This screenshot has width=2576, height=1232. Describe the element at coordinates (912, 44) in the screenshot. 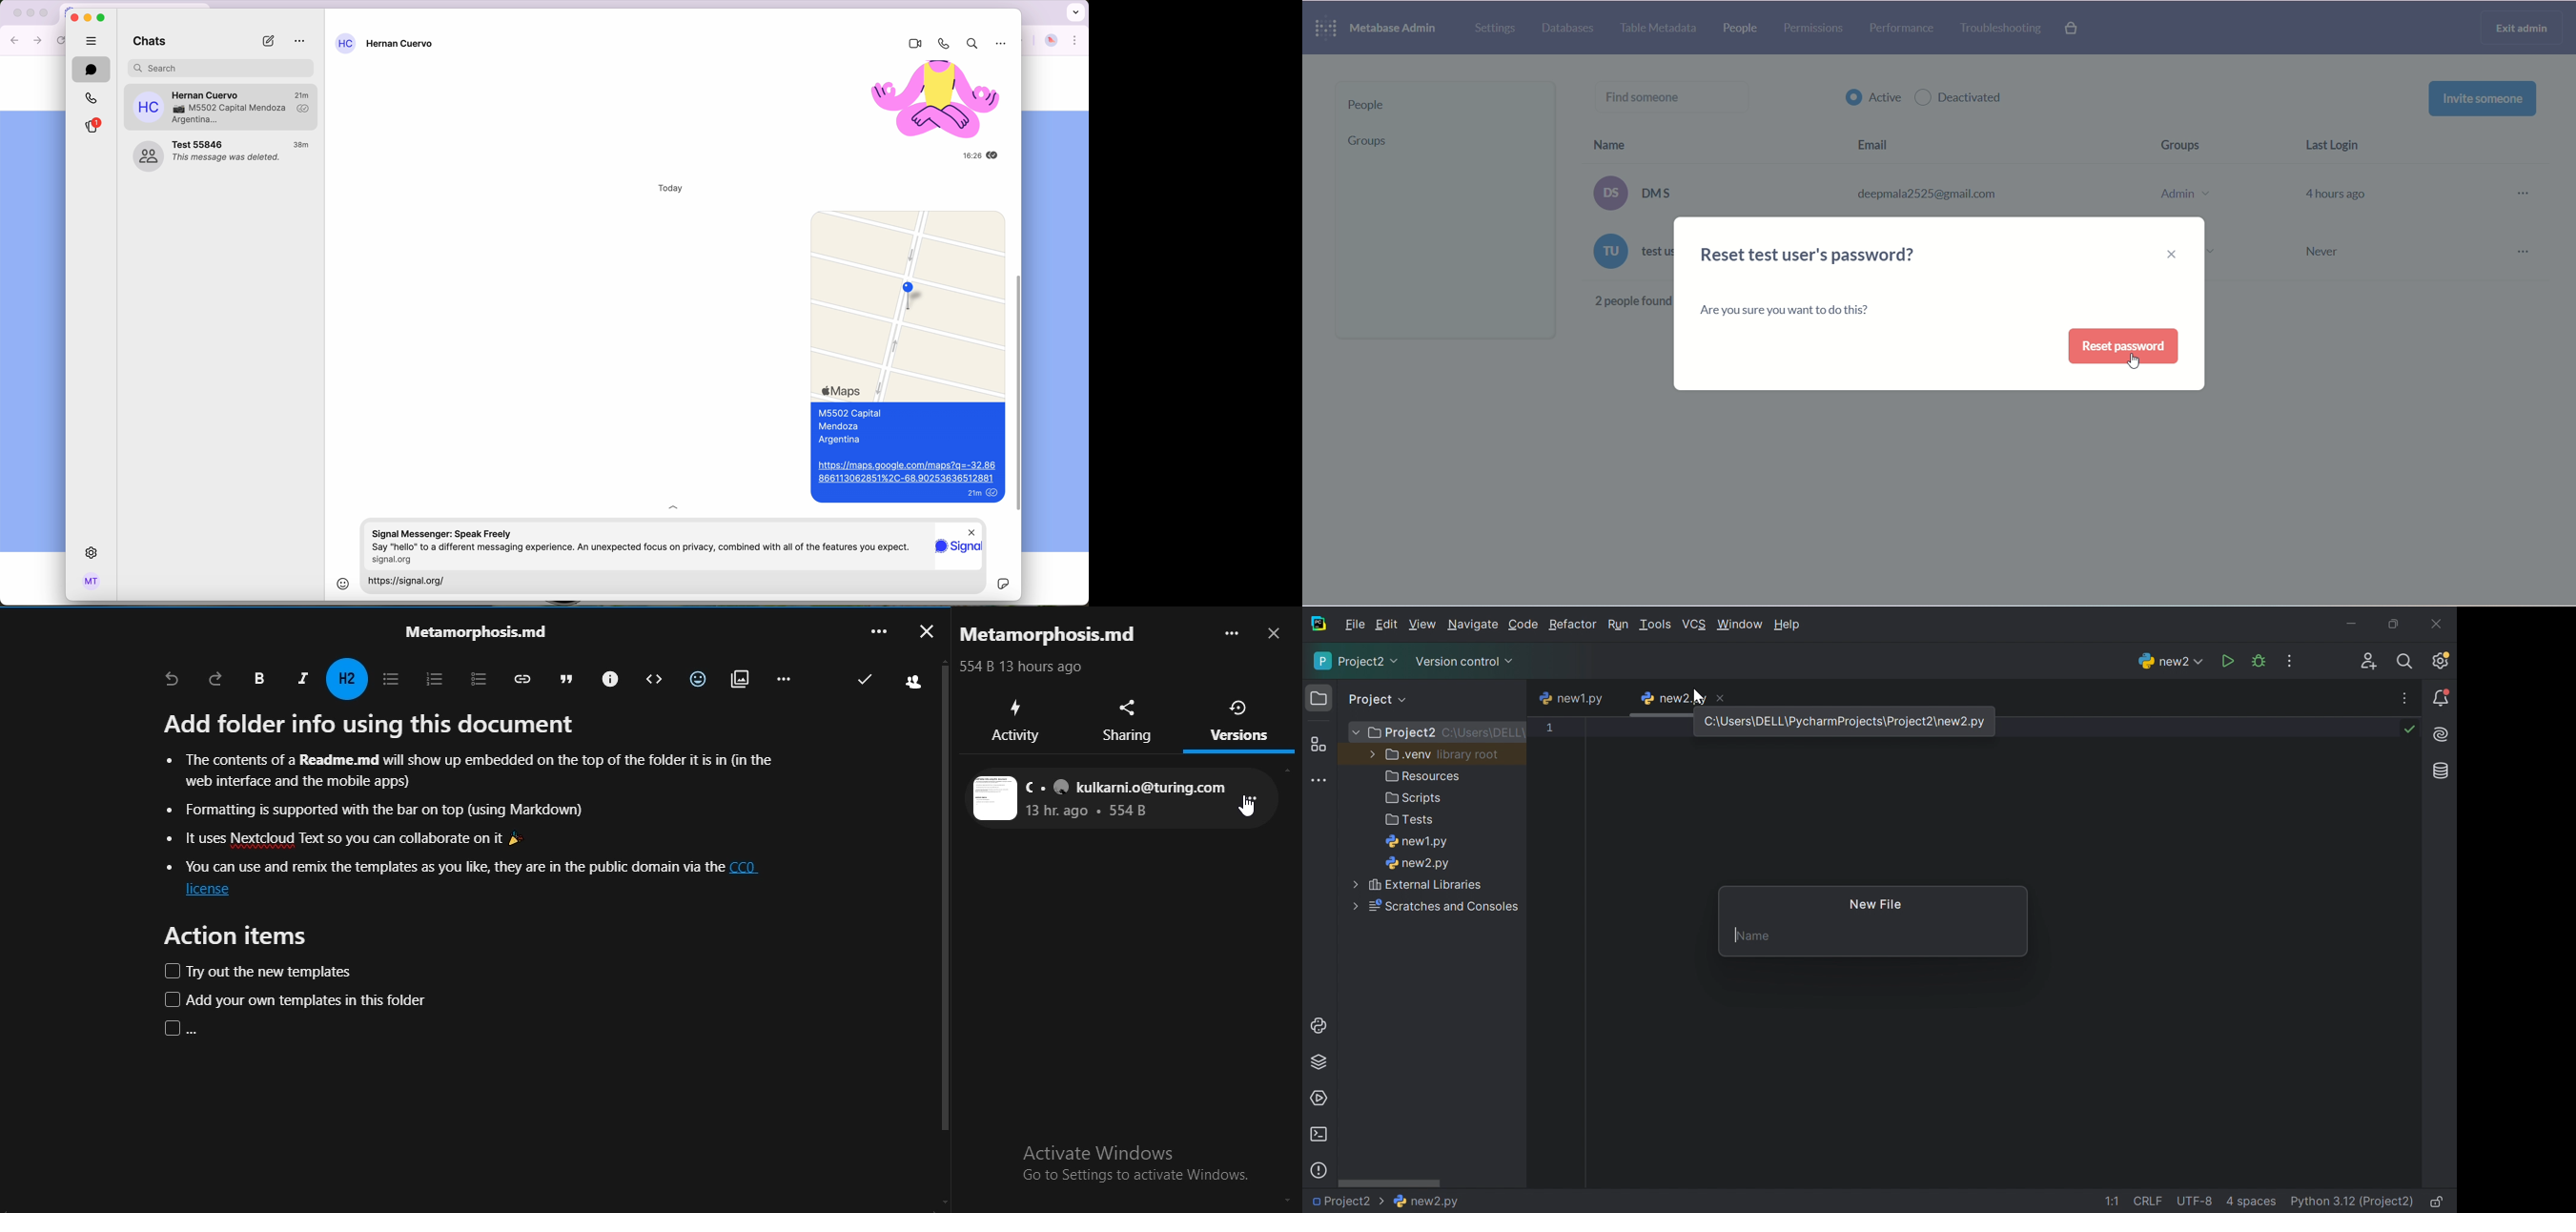

I see `video call` at that location.